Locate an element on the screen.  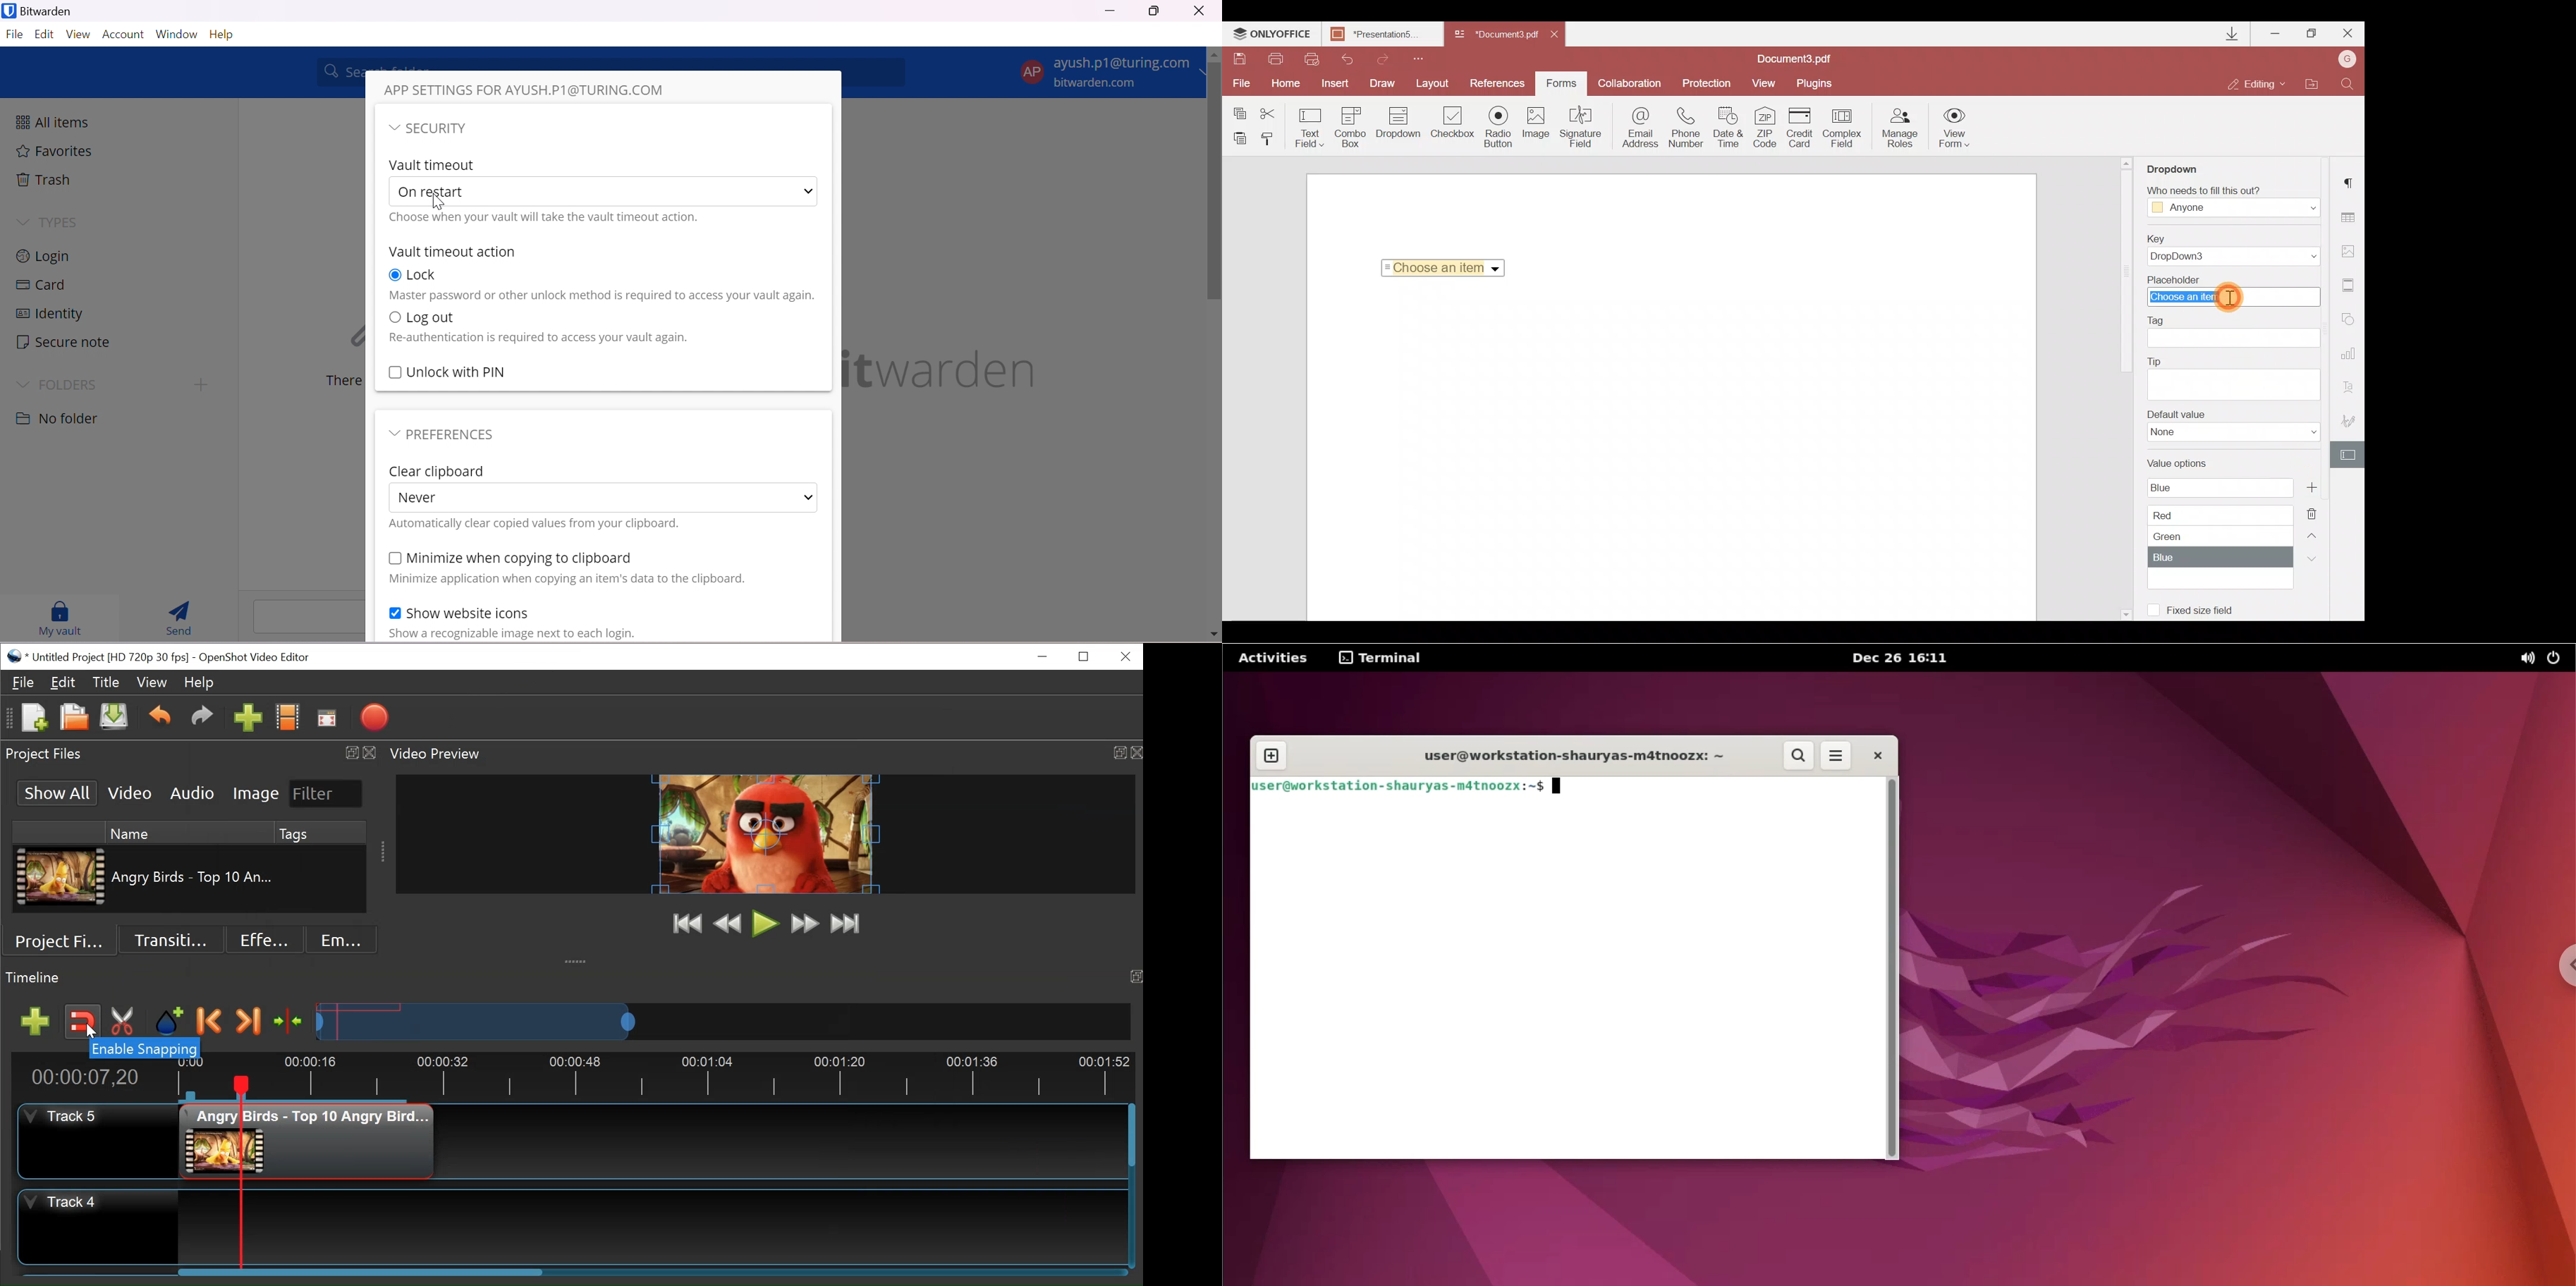
Checkbox is located at coordinates (394, 318).